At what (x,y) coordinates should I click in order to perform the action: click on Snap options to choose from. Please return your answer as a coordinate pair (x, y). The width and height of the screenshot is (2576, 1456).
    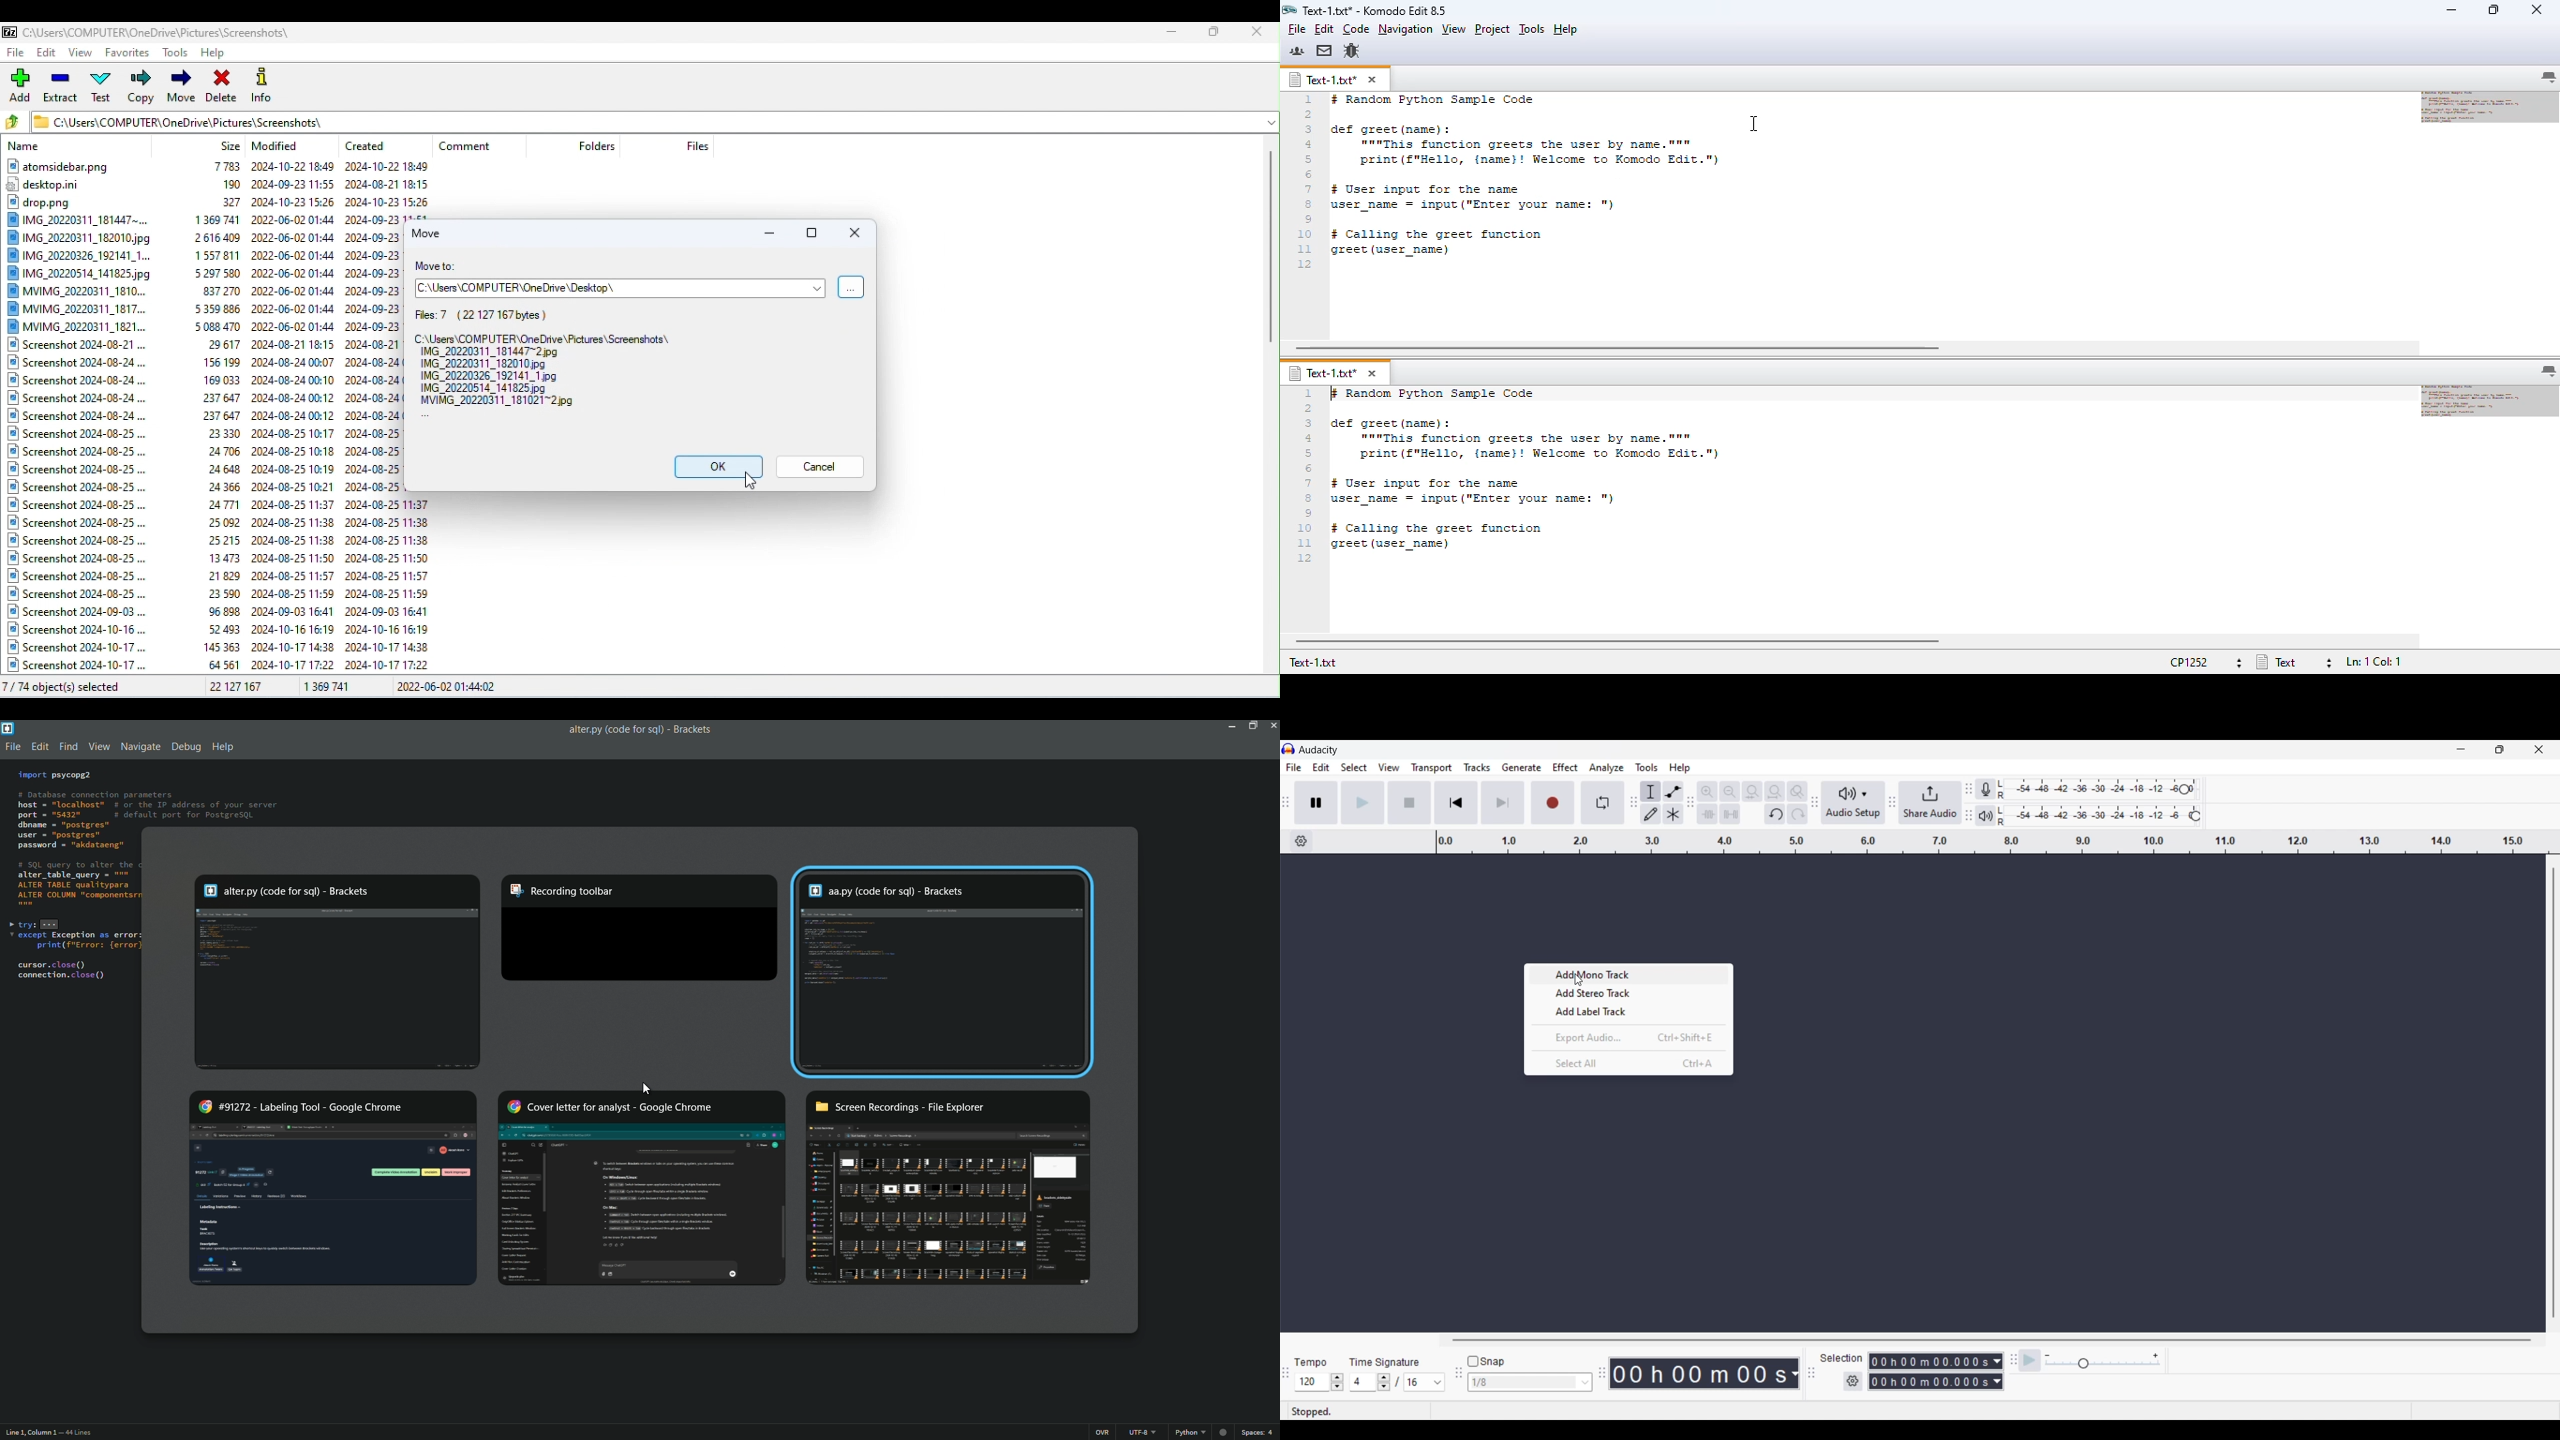
    Looking at the image, I should click on (1586, 1383).